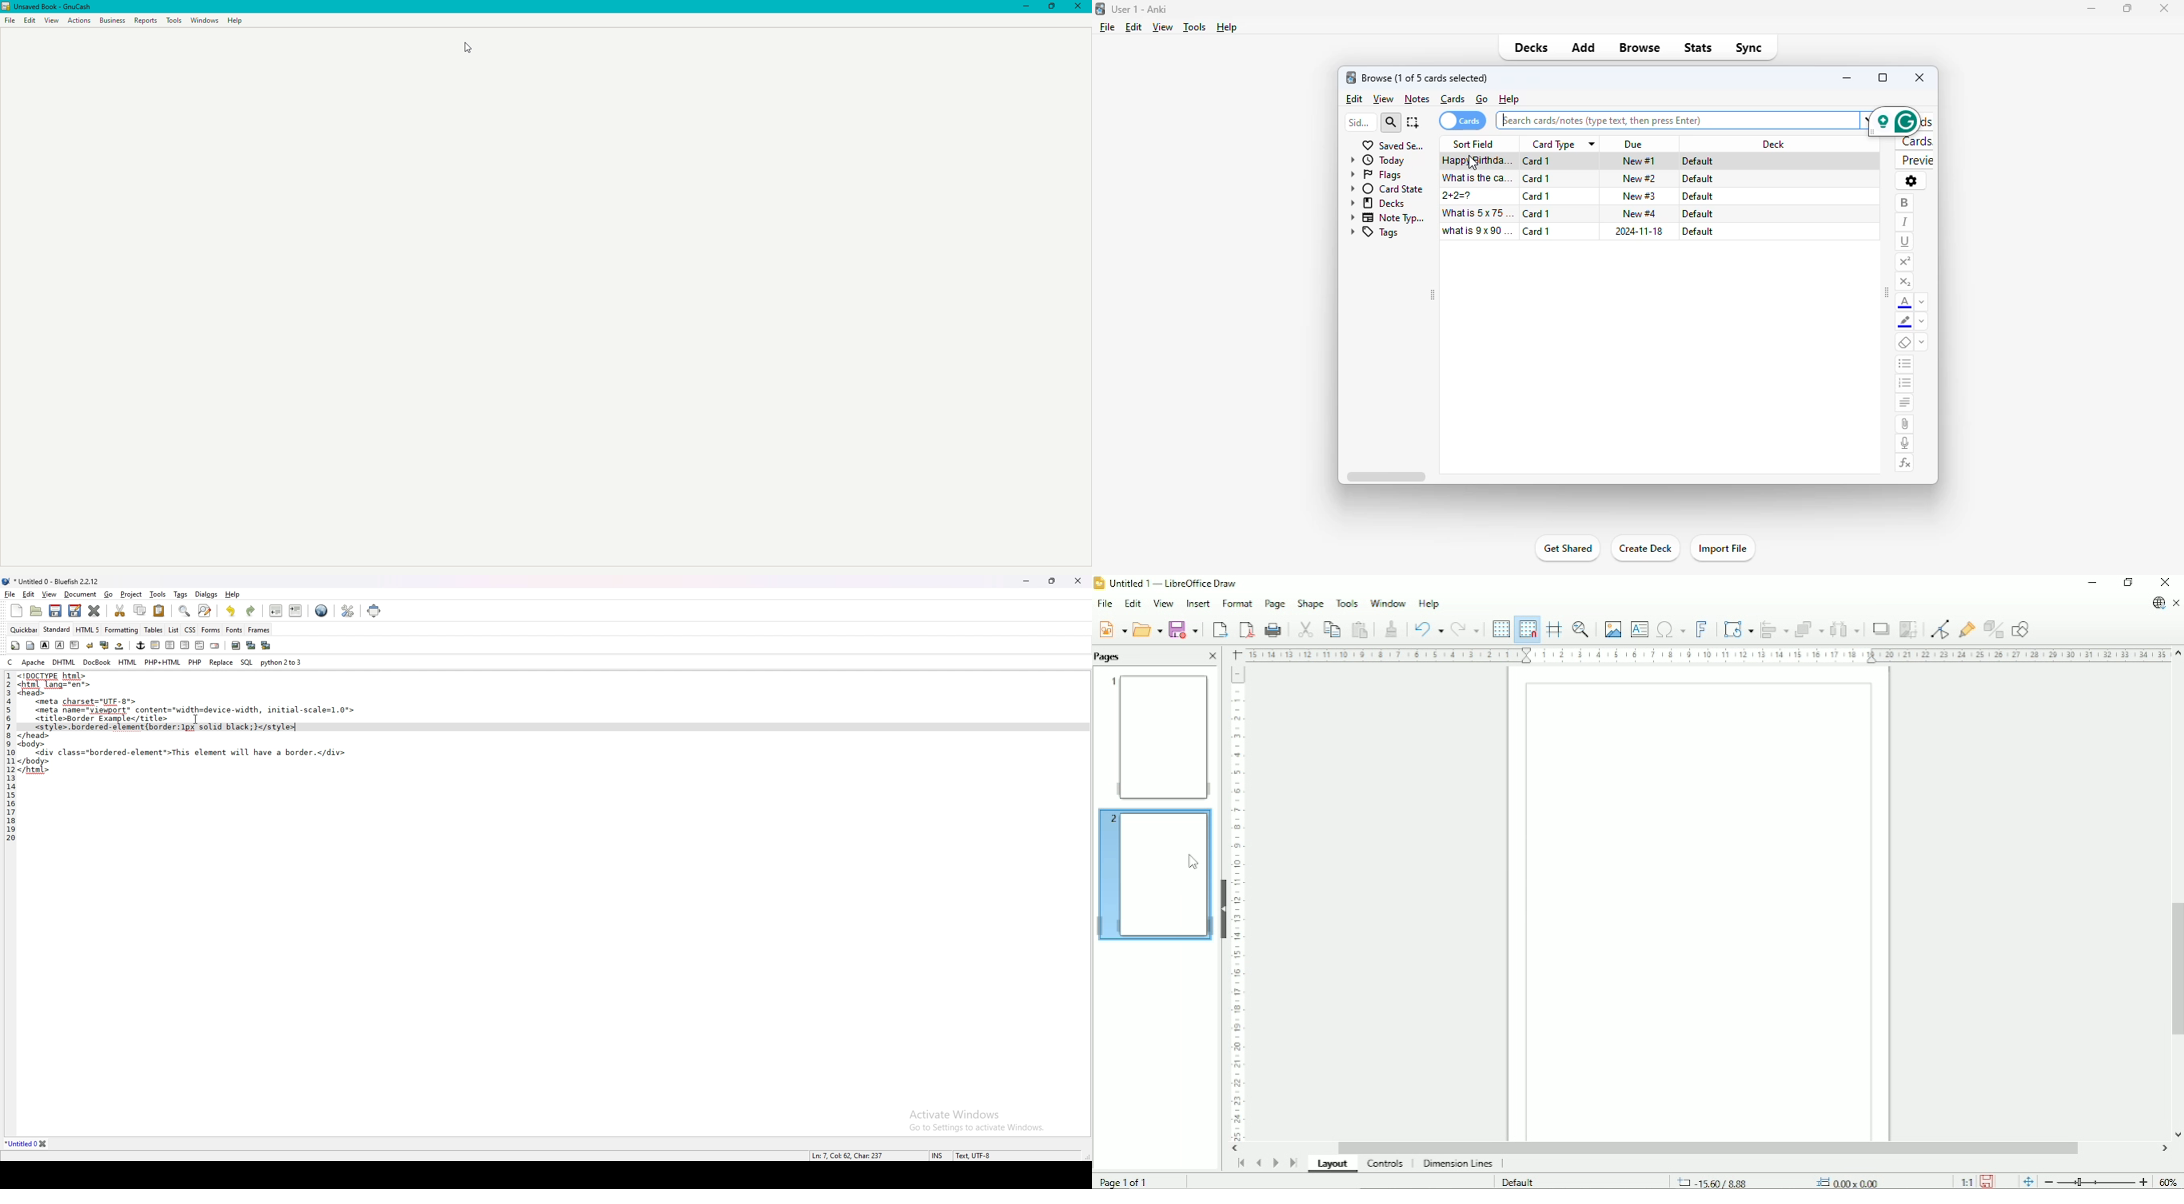 Image resolution: width=2184 pixels, height=1204 pixels. Describe the element at coordinates (1429, 603) in the screenshot. I see `Help` at that location.